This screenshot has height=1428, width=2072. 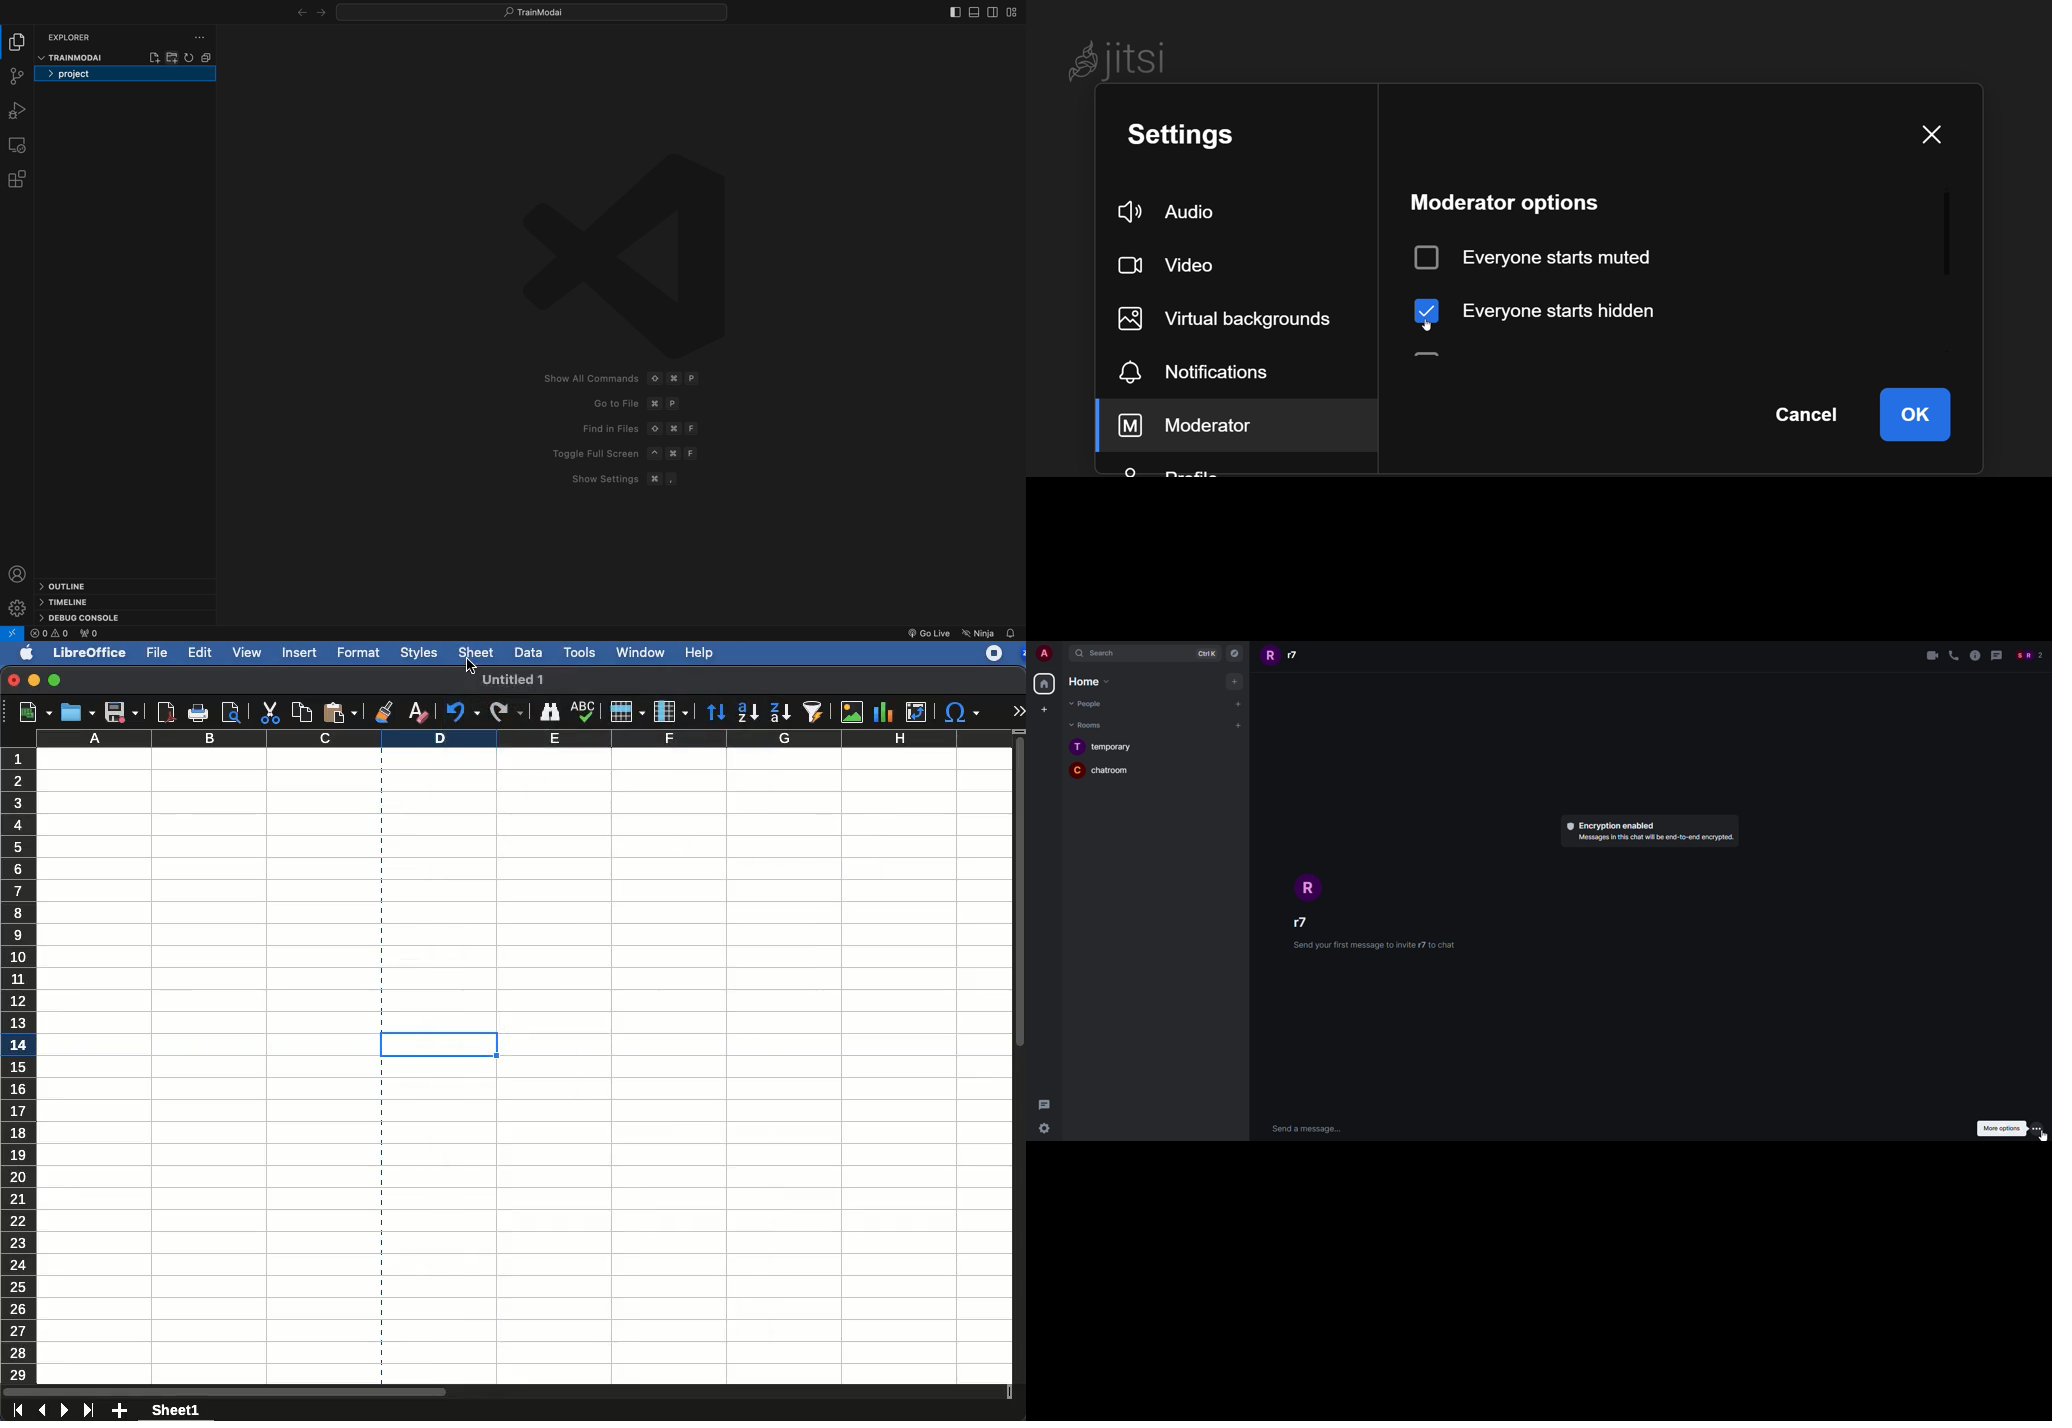 What do you see at coordinates (1121, 61) in the screenshot?
I see `Jitsi` at bounding box center [1121, 61].